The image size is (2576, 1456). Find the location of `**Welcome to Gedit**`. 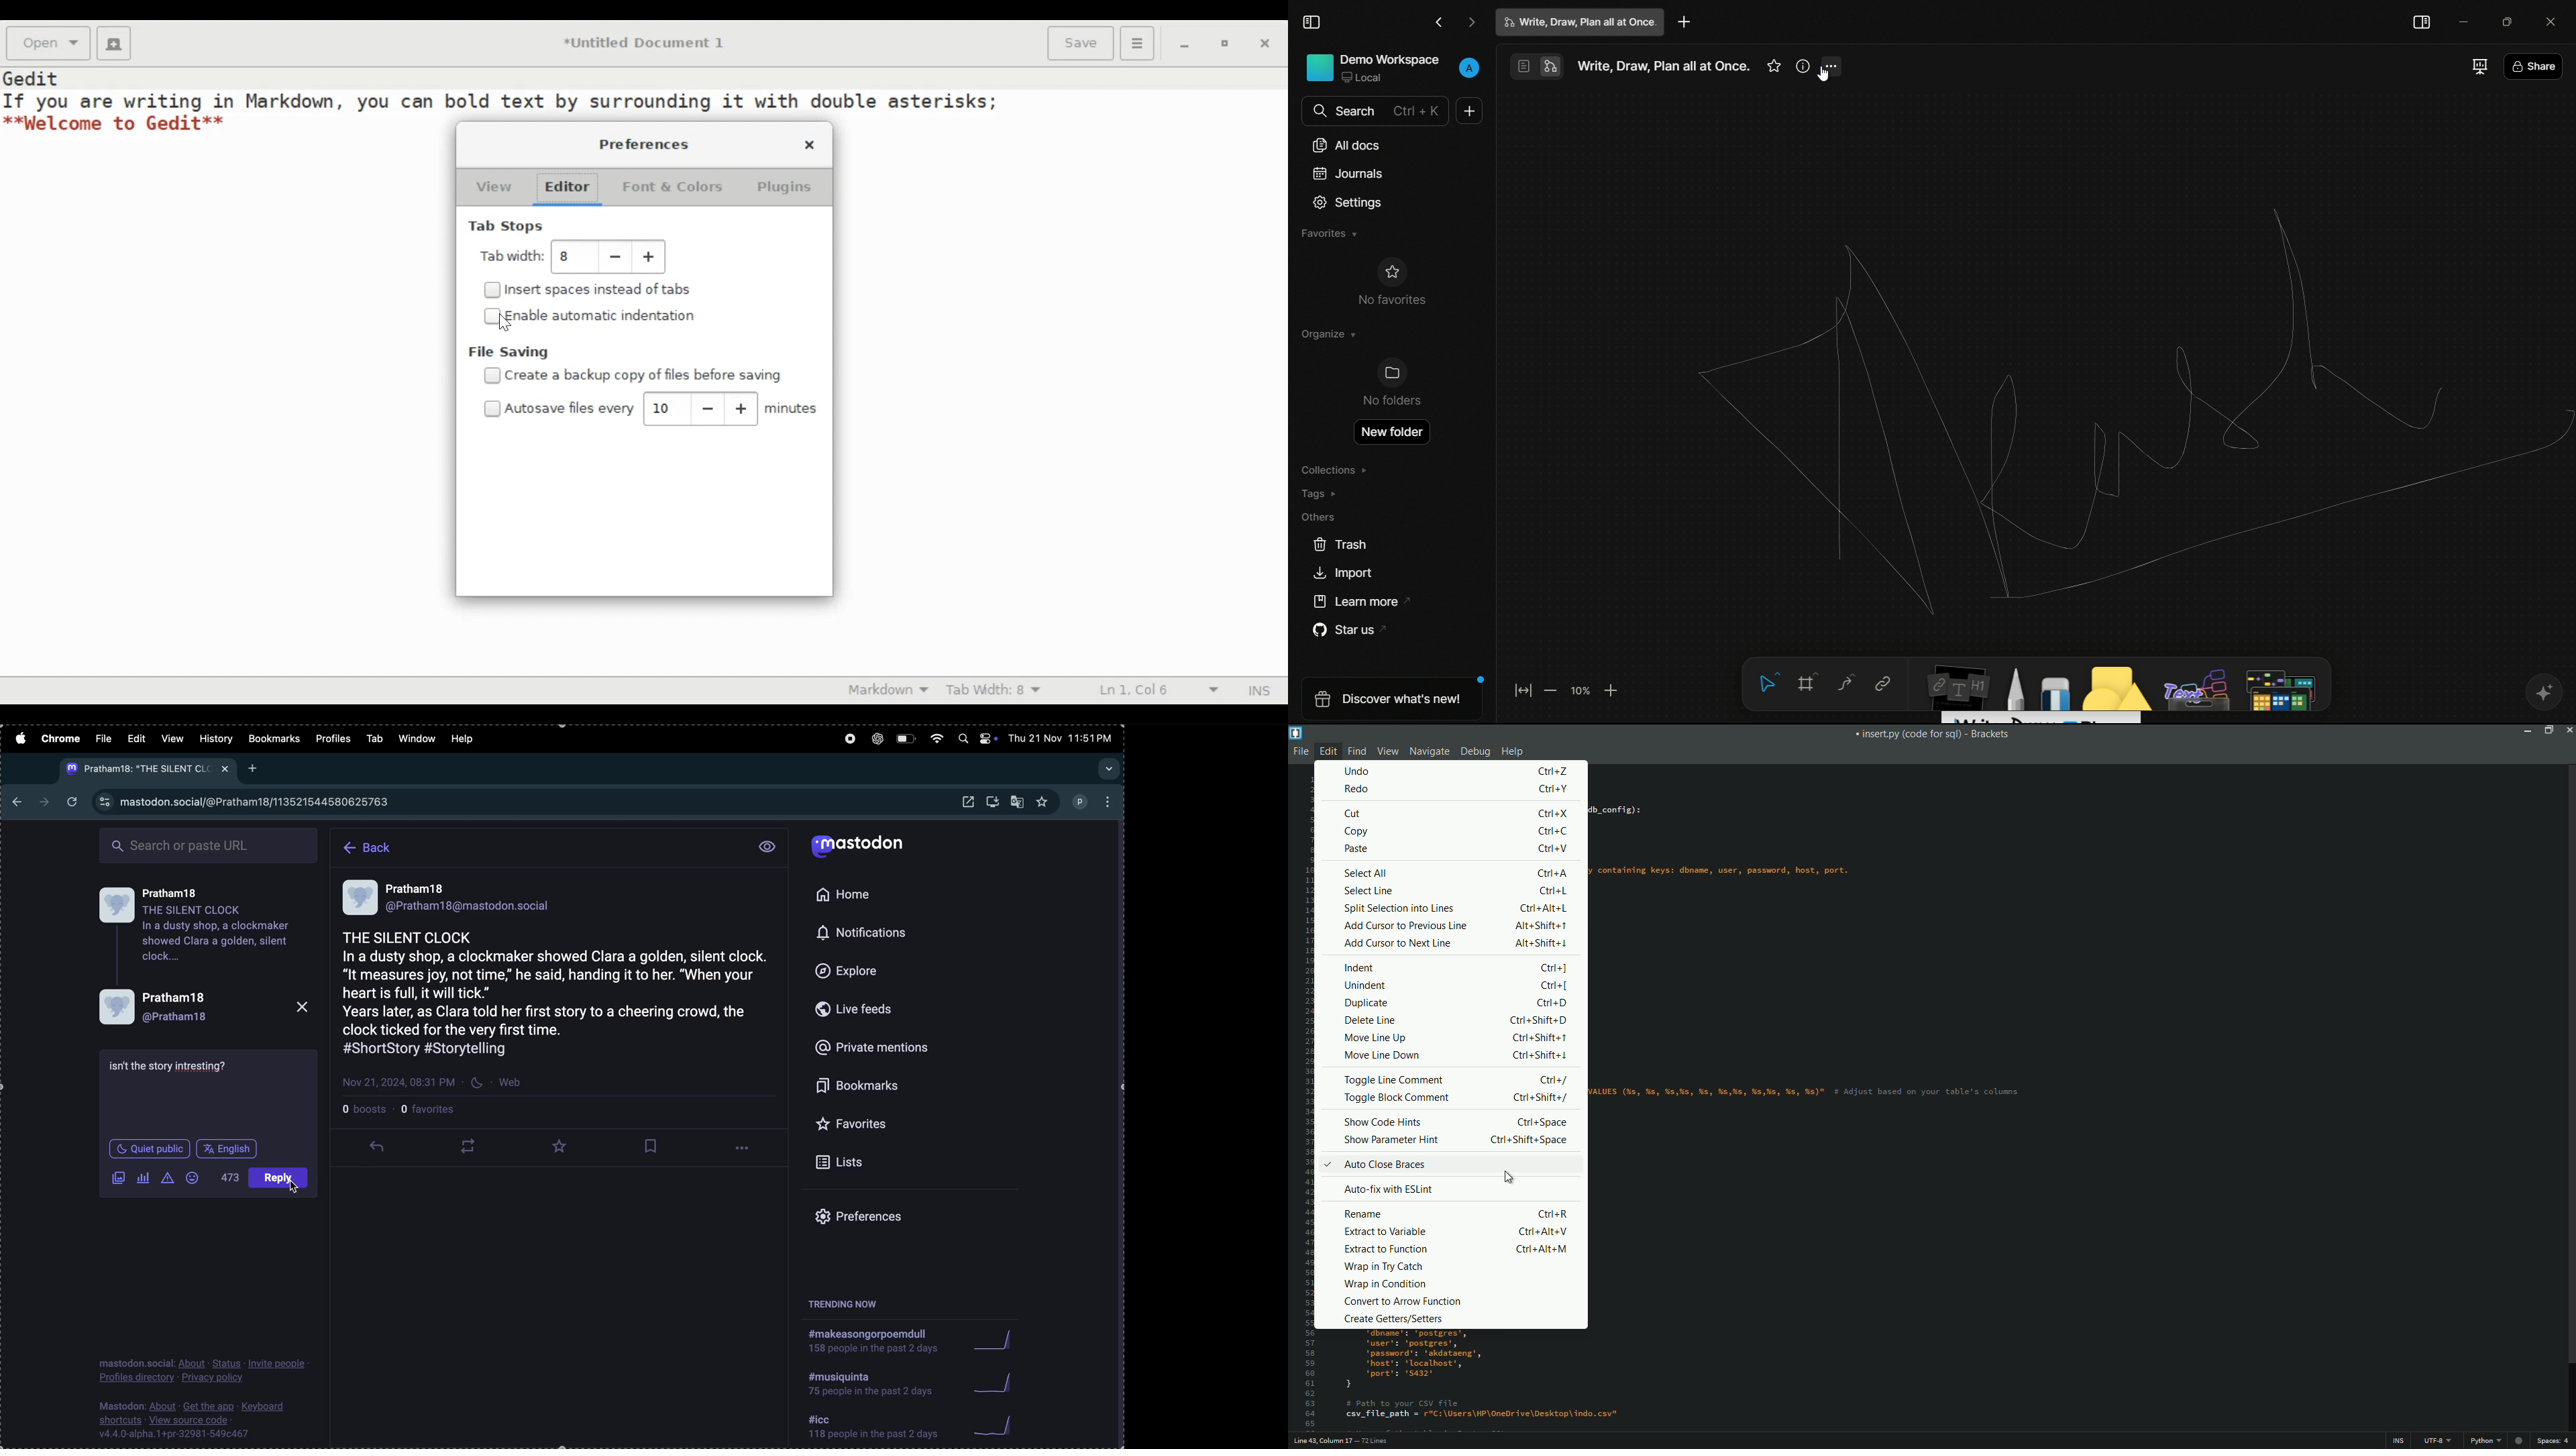

**Welcome to Gedit** is located at coordinates (115, 123).